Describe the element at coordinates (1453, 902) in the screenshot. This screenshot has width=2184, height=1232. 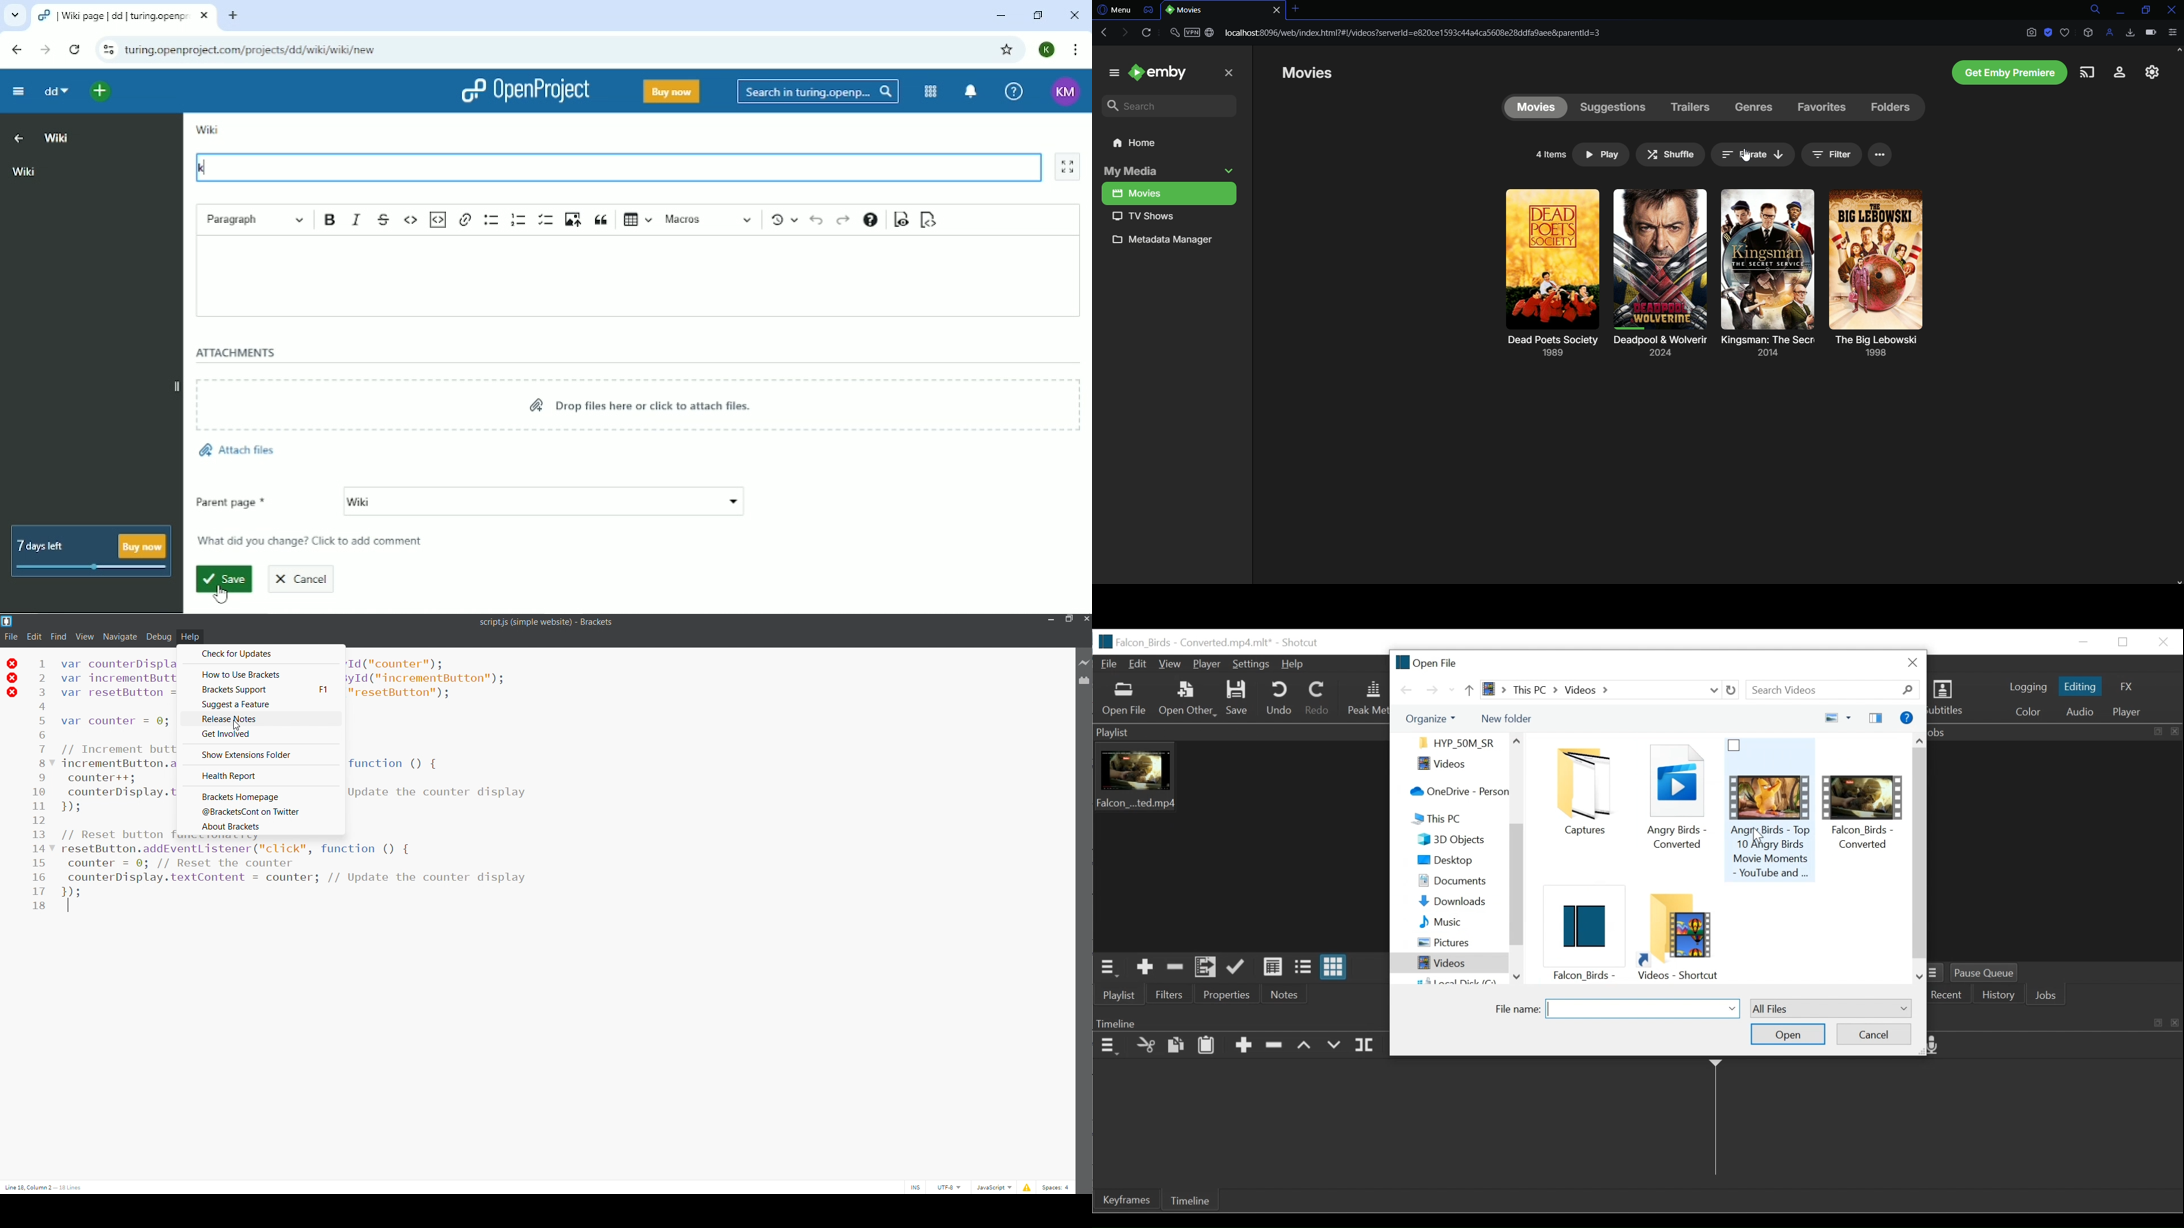
I see `Downloads` at that location.